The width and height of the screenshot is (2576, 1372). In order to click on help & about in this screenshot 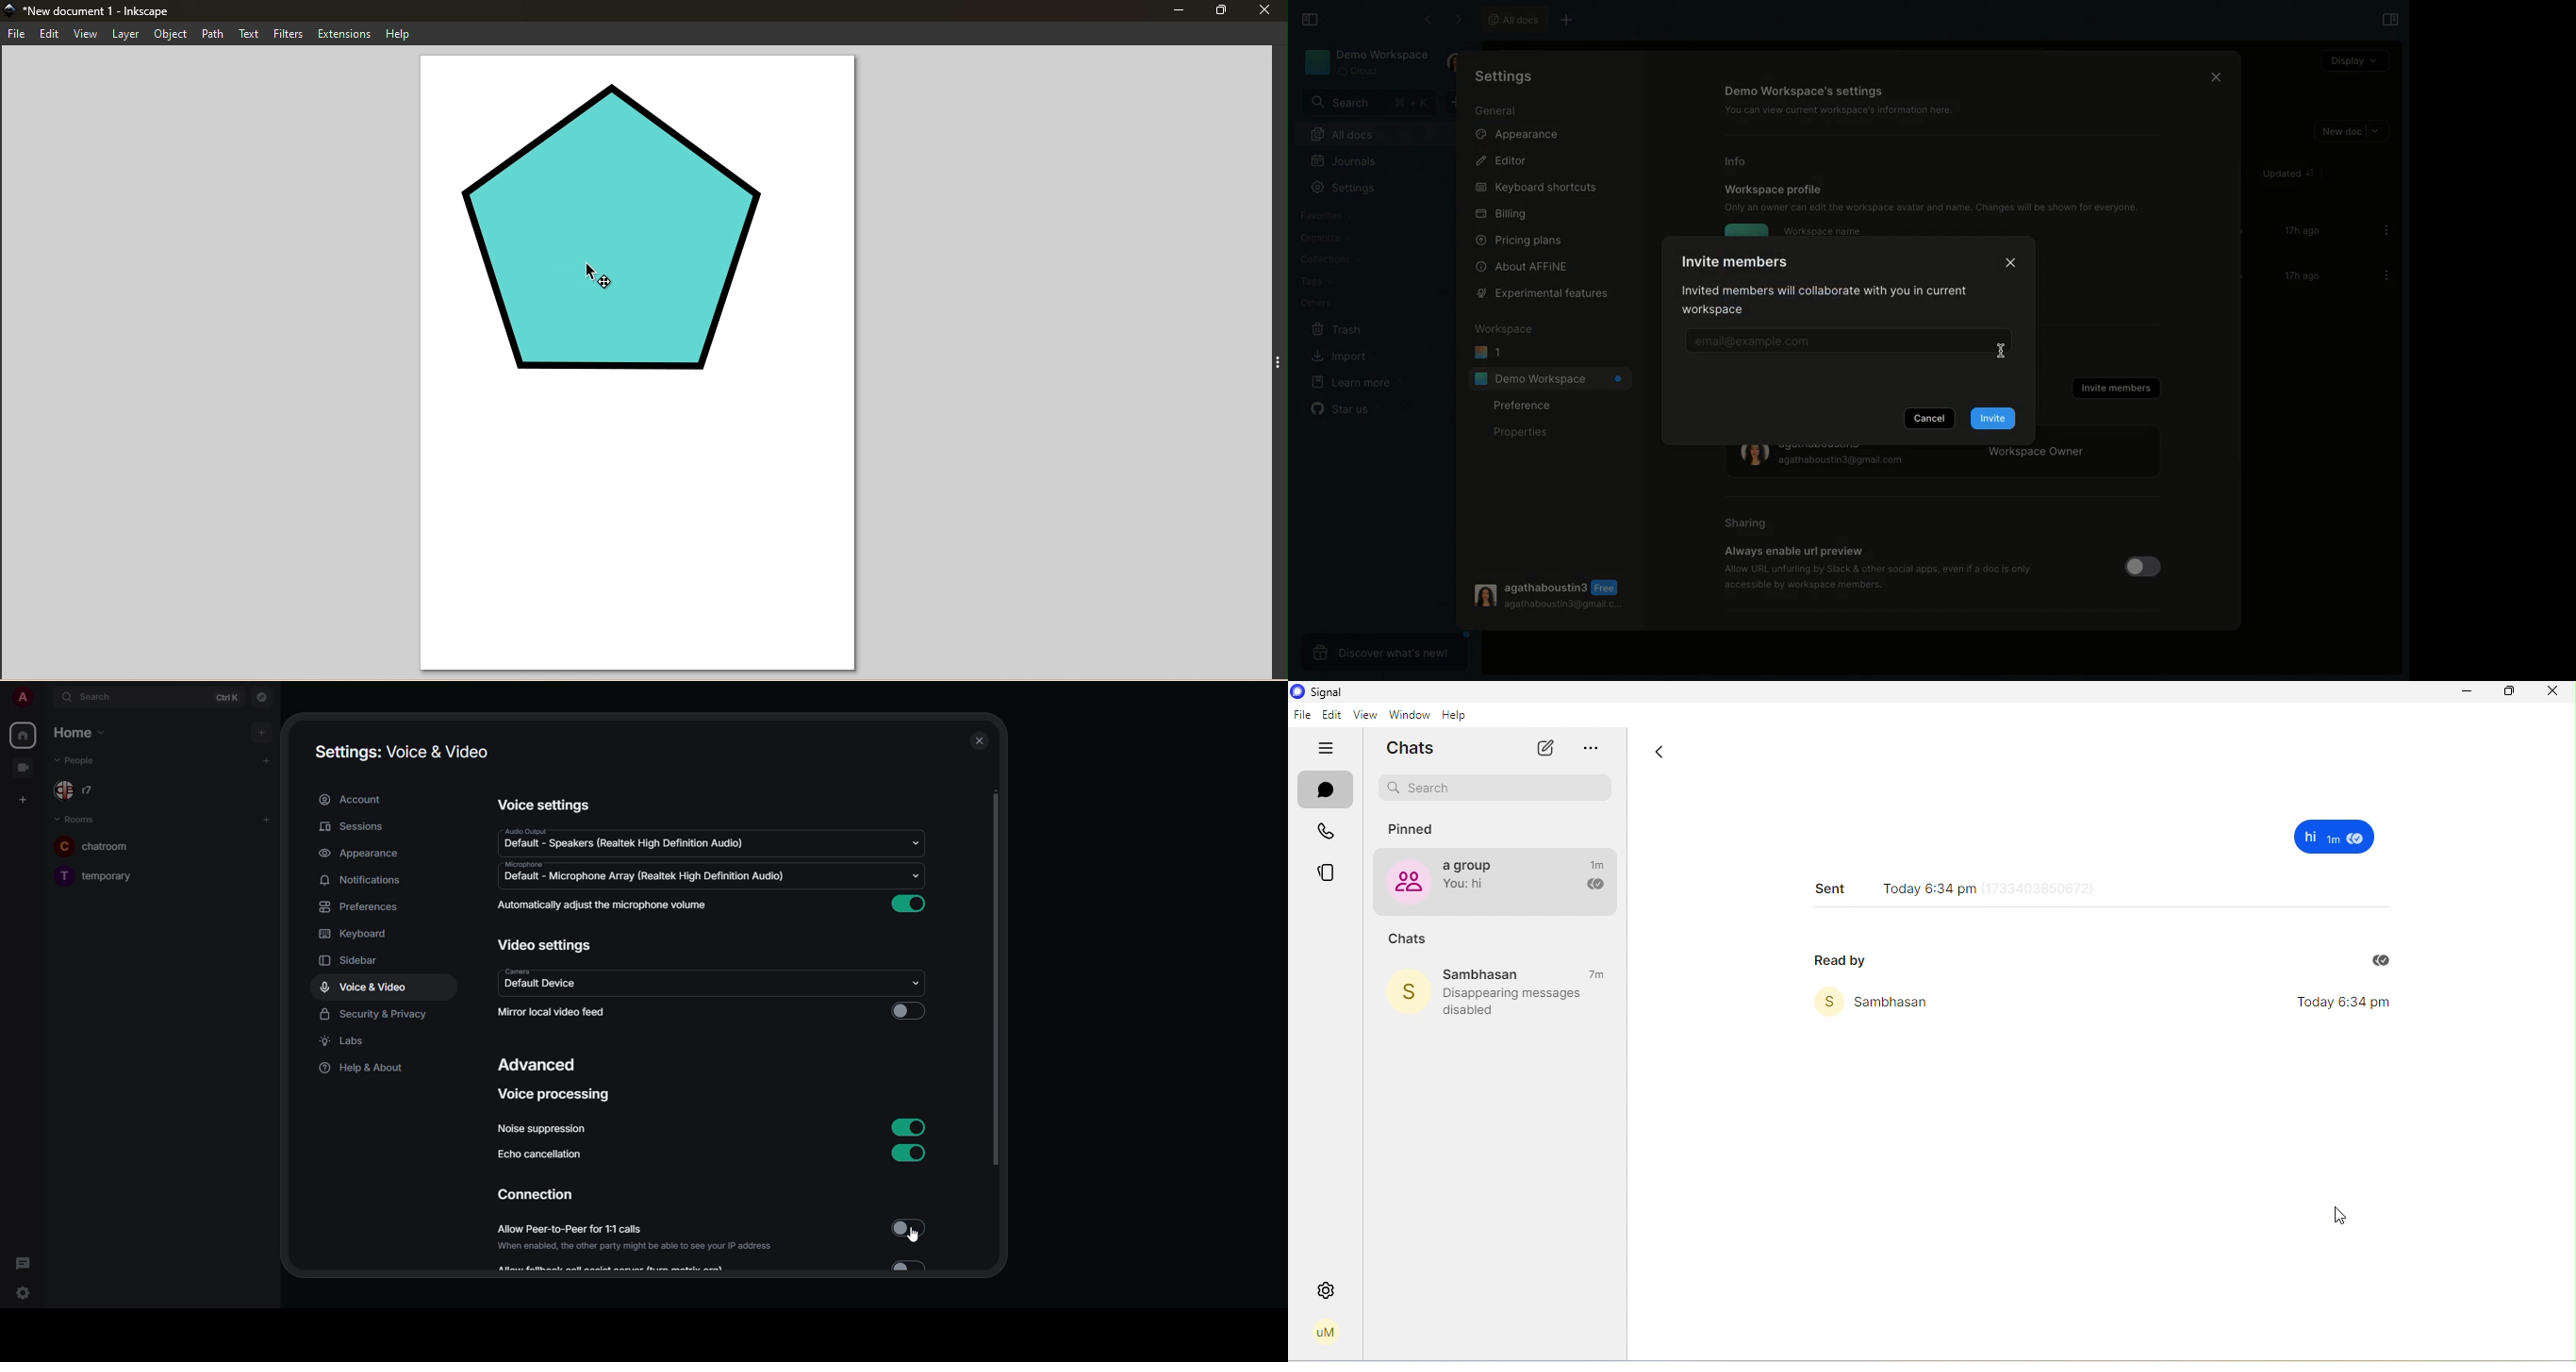, I will do `click(361, 1068)`.